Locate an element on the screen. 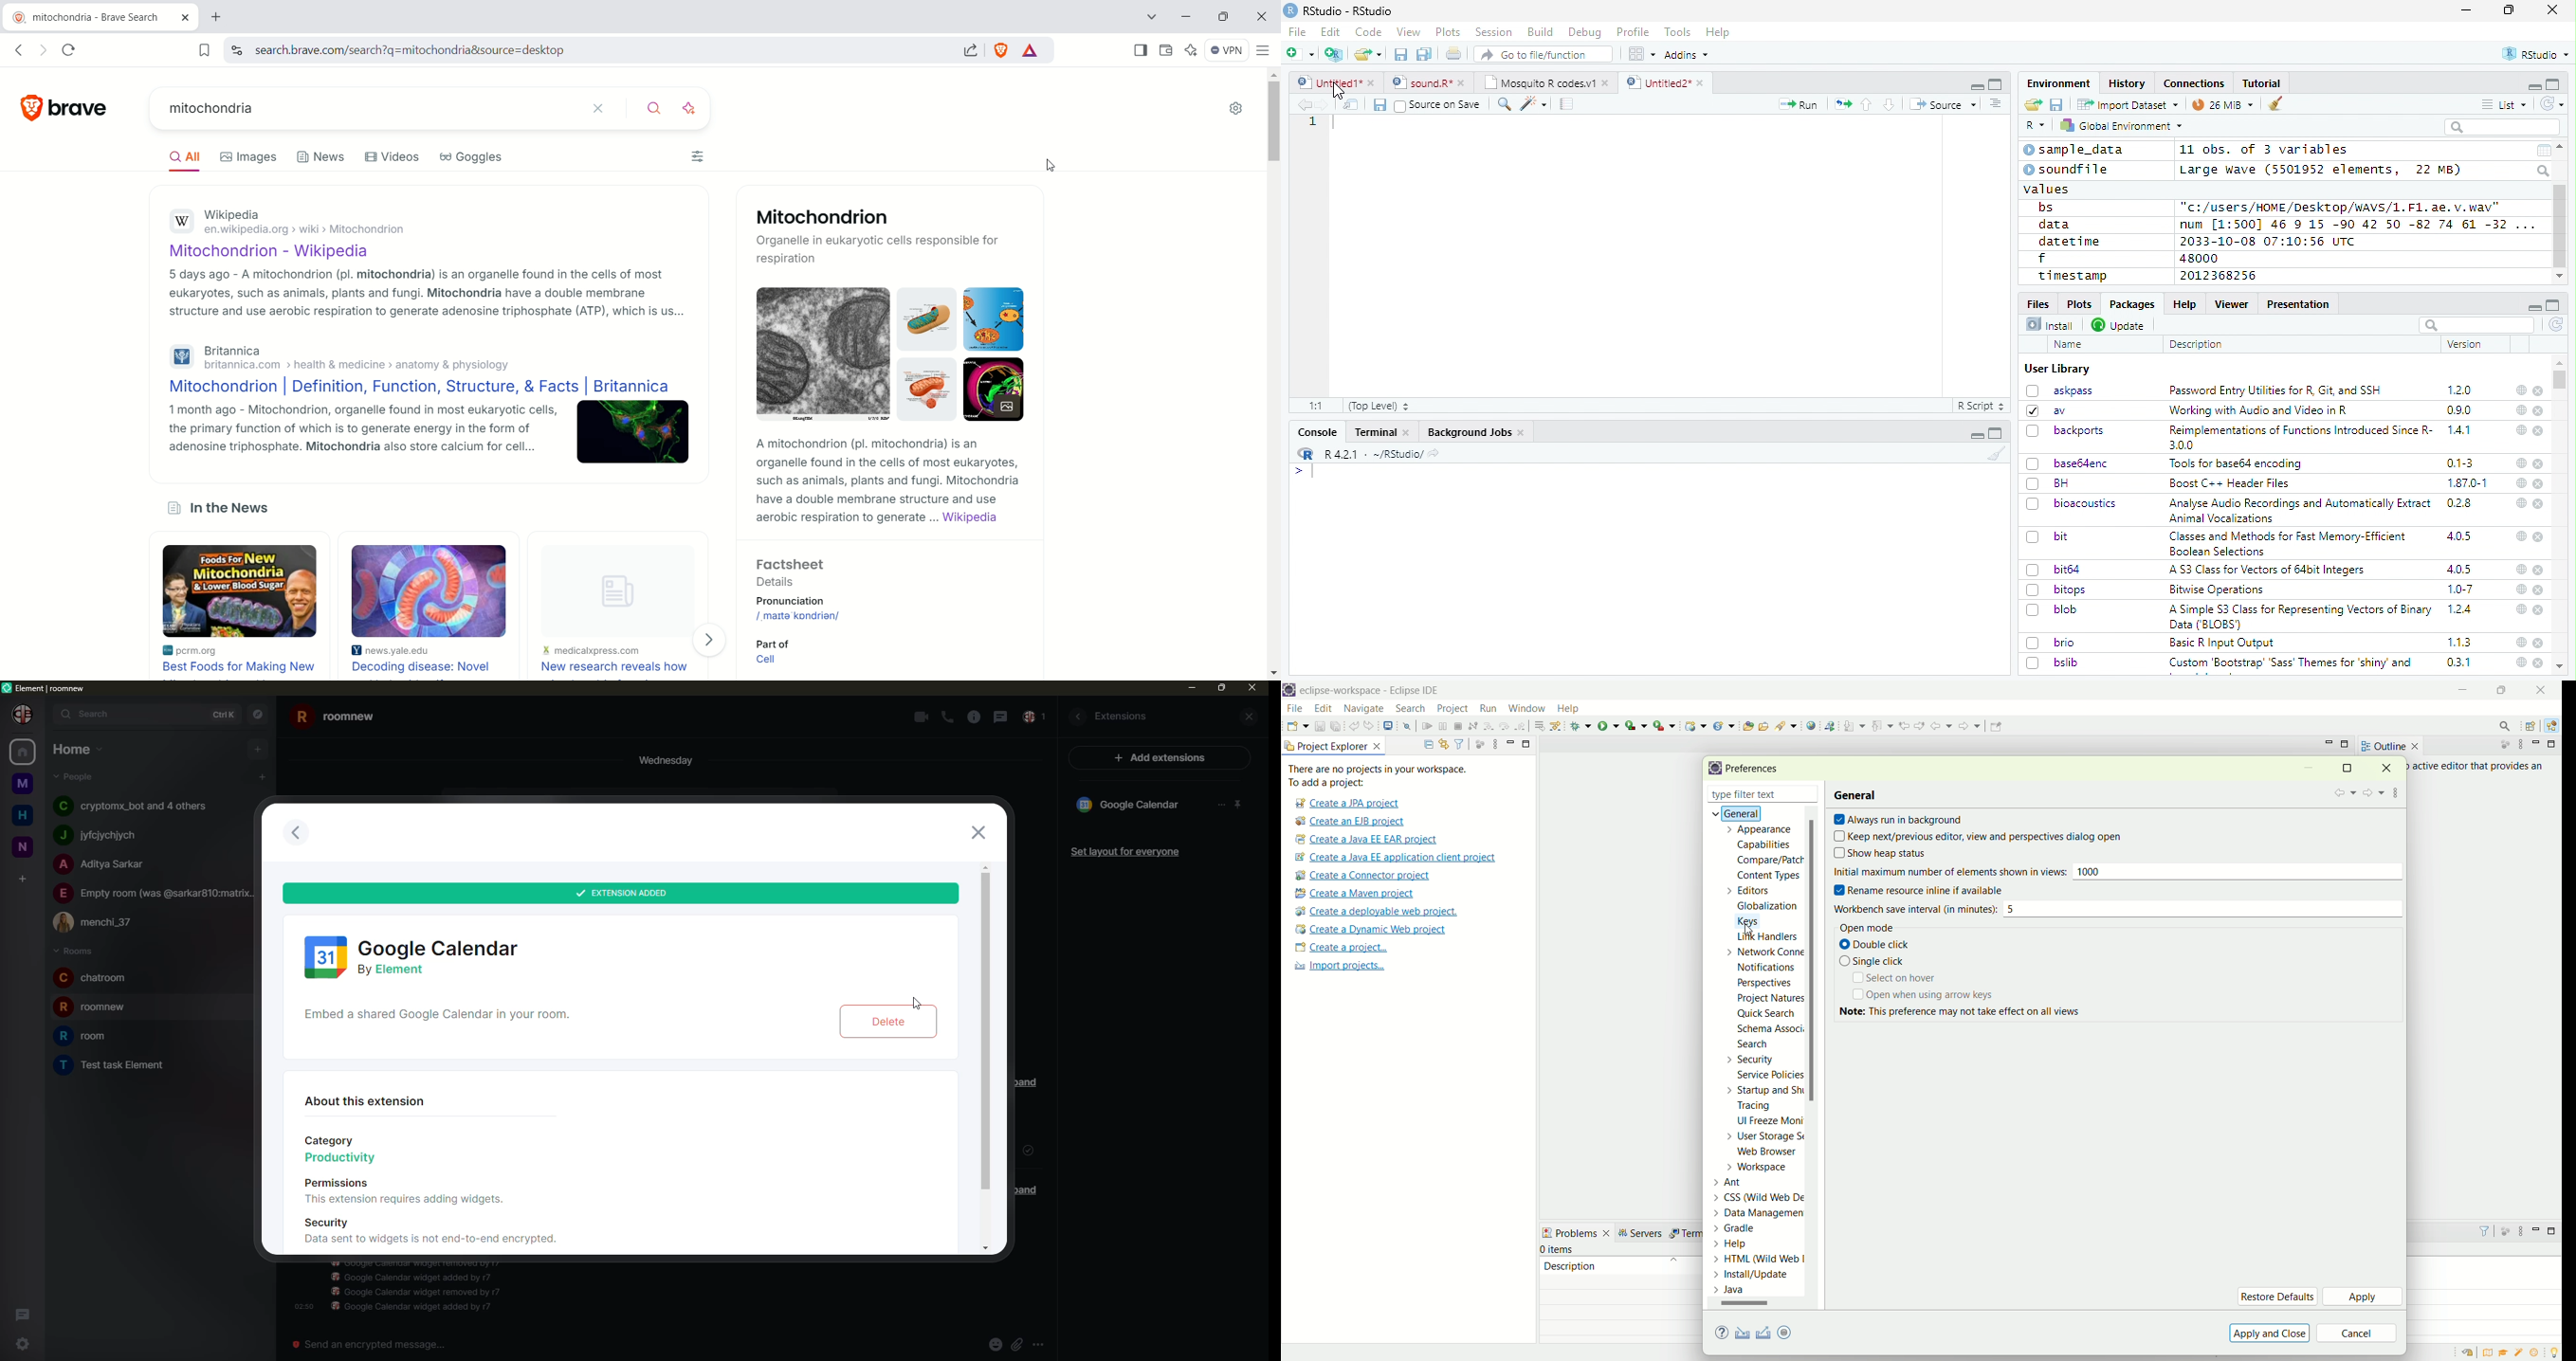  Run the current line is located at coordinates (1799, 104).